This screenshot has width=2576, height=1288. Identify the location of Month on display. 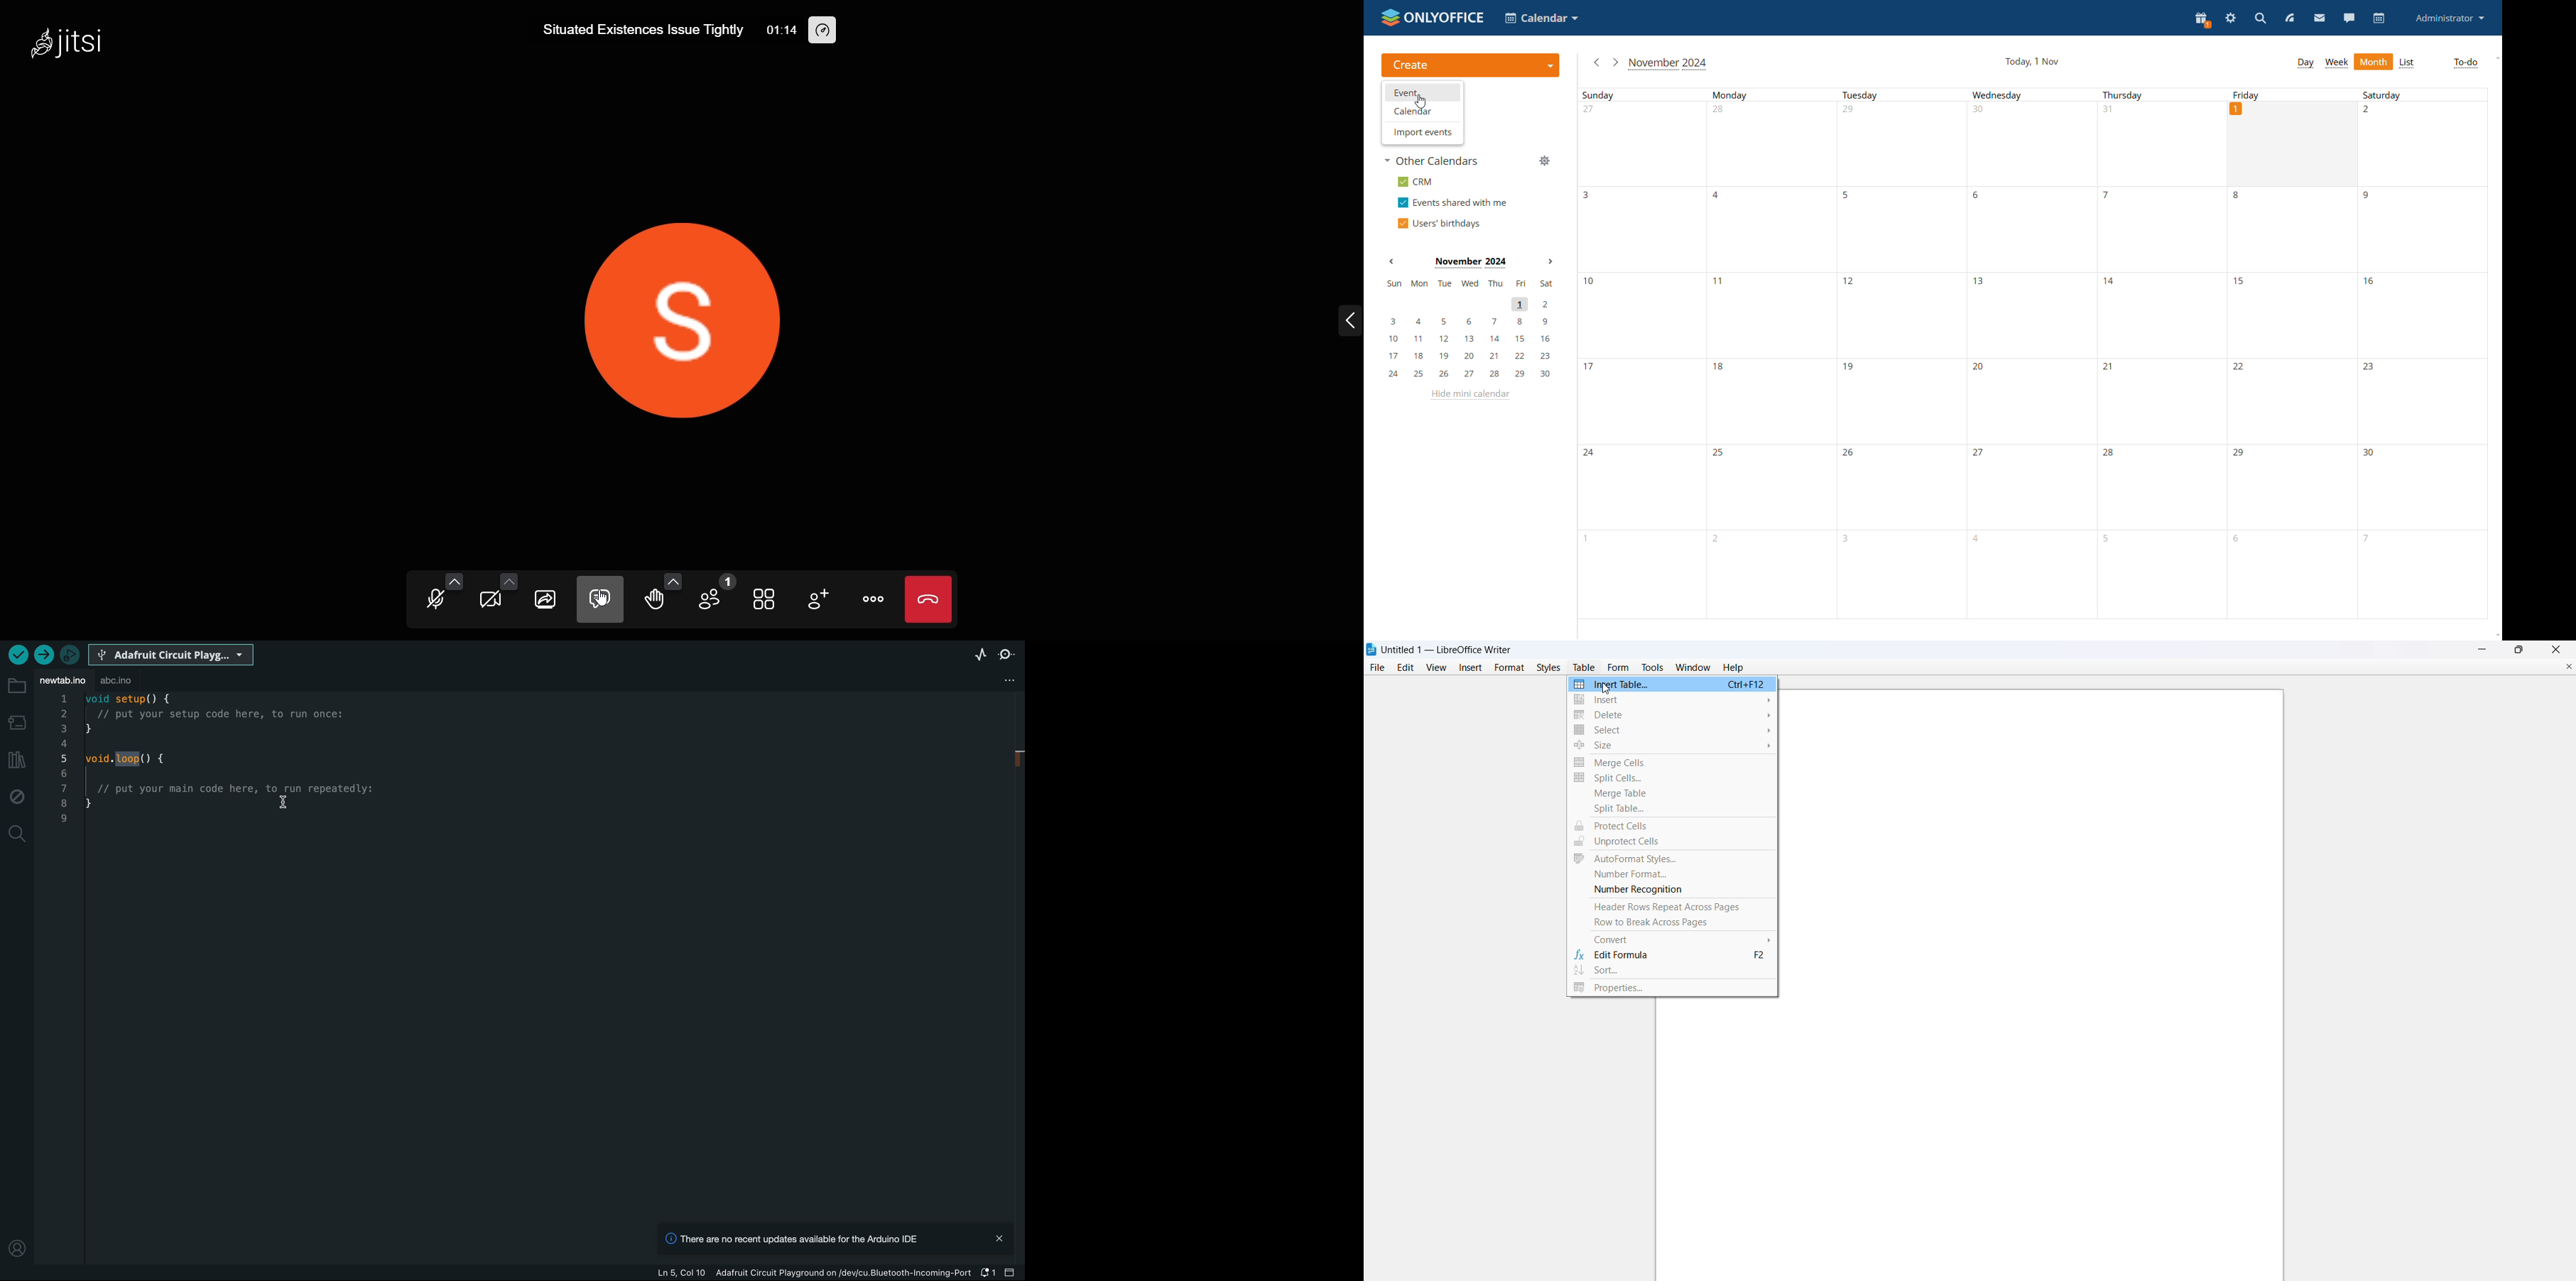
(1470, 263).